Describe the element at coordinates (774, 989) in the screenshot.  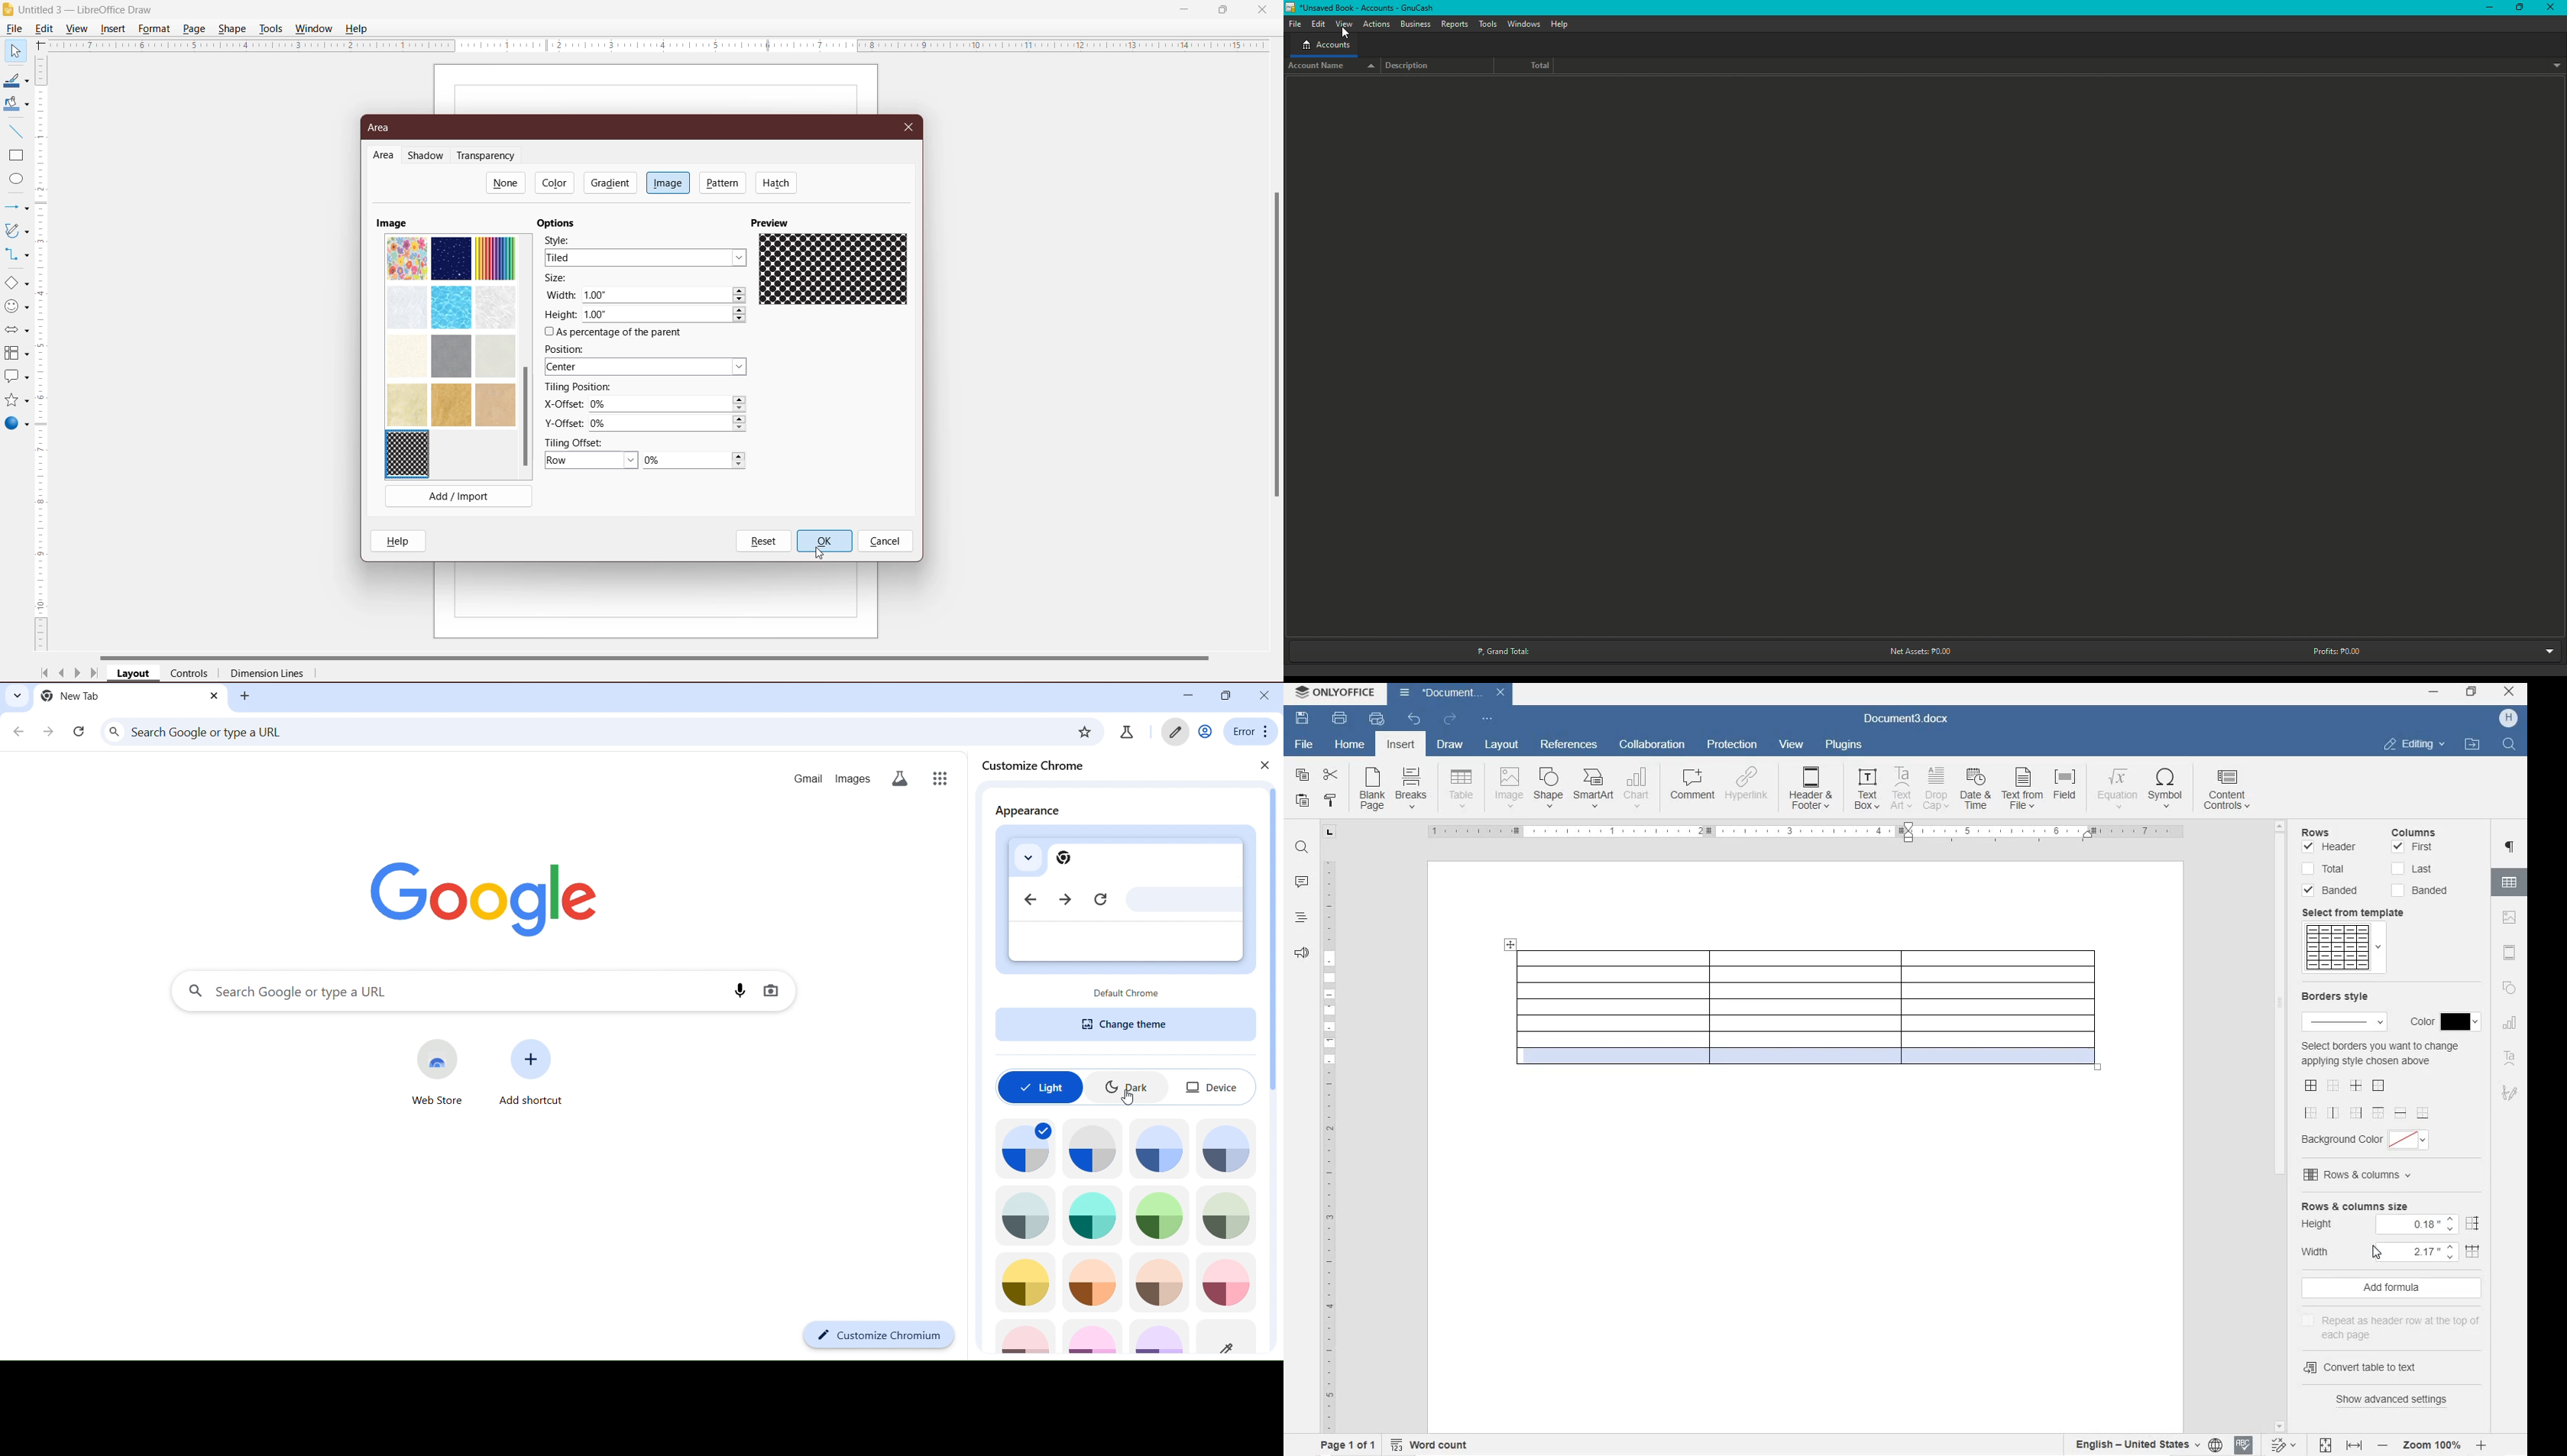
I see `image search` at that location.